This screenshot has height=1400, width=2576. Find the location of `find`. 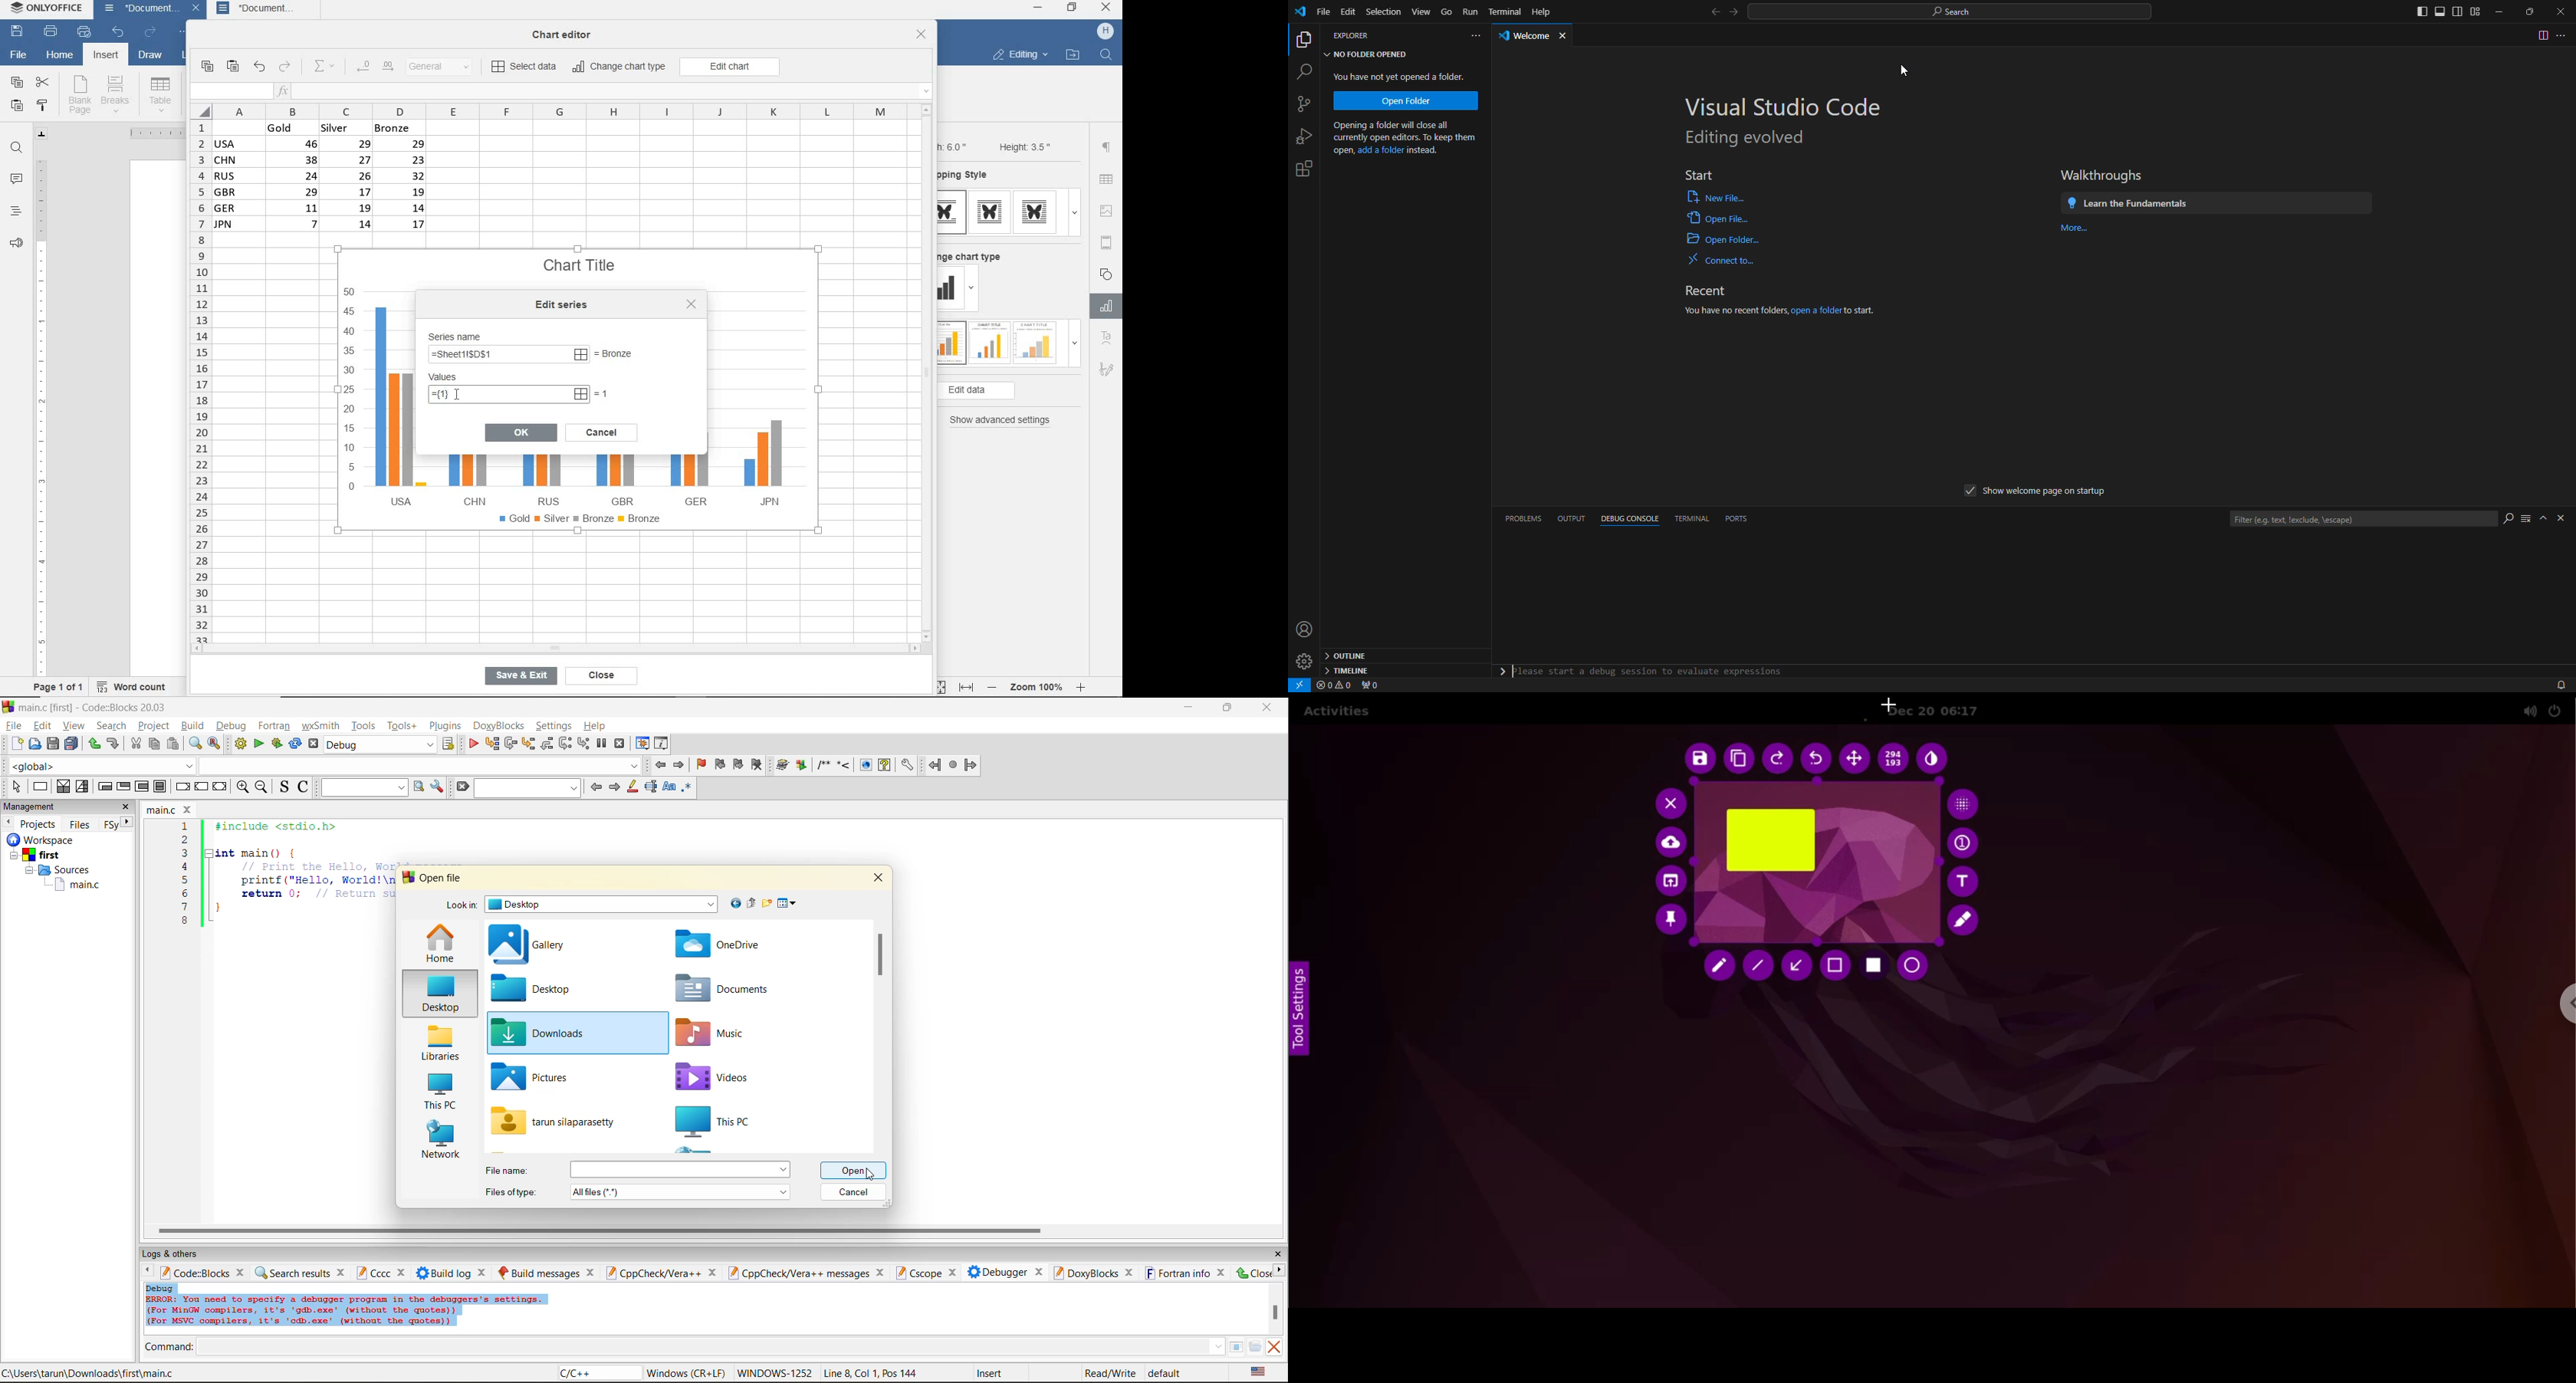

find is located at coordinates (17, 148).